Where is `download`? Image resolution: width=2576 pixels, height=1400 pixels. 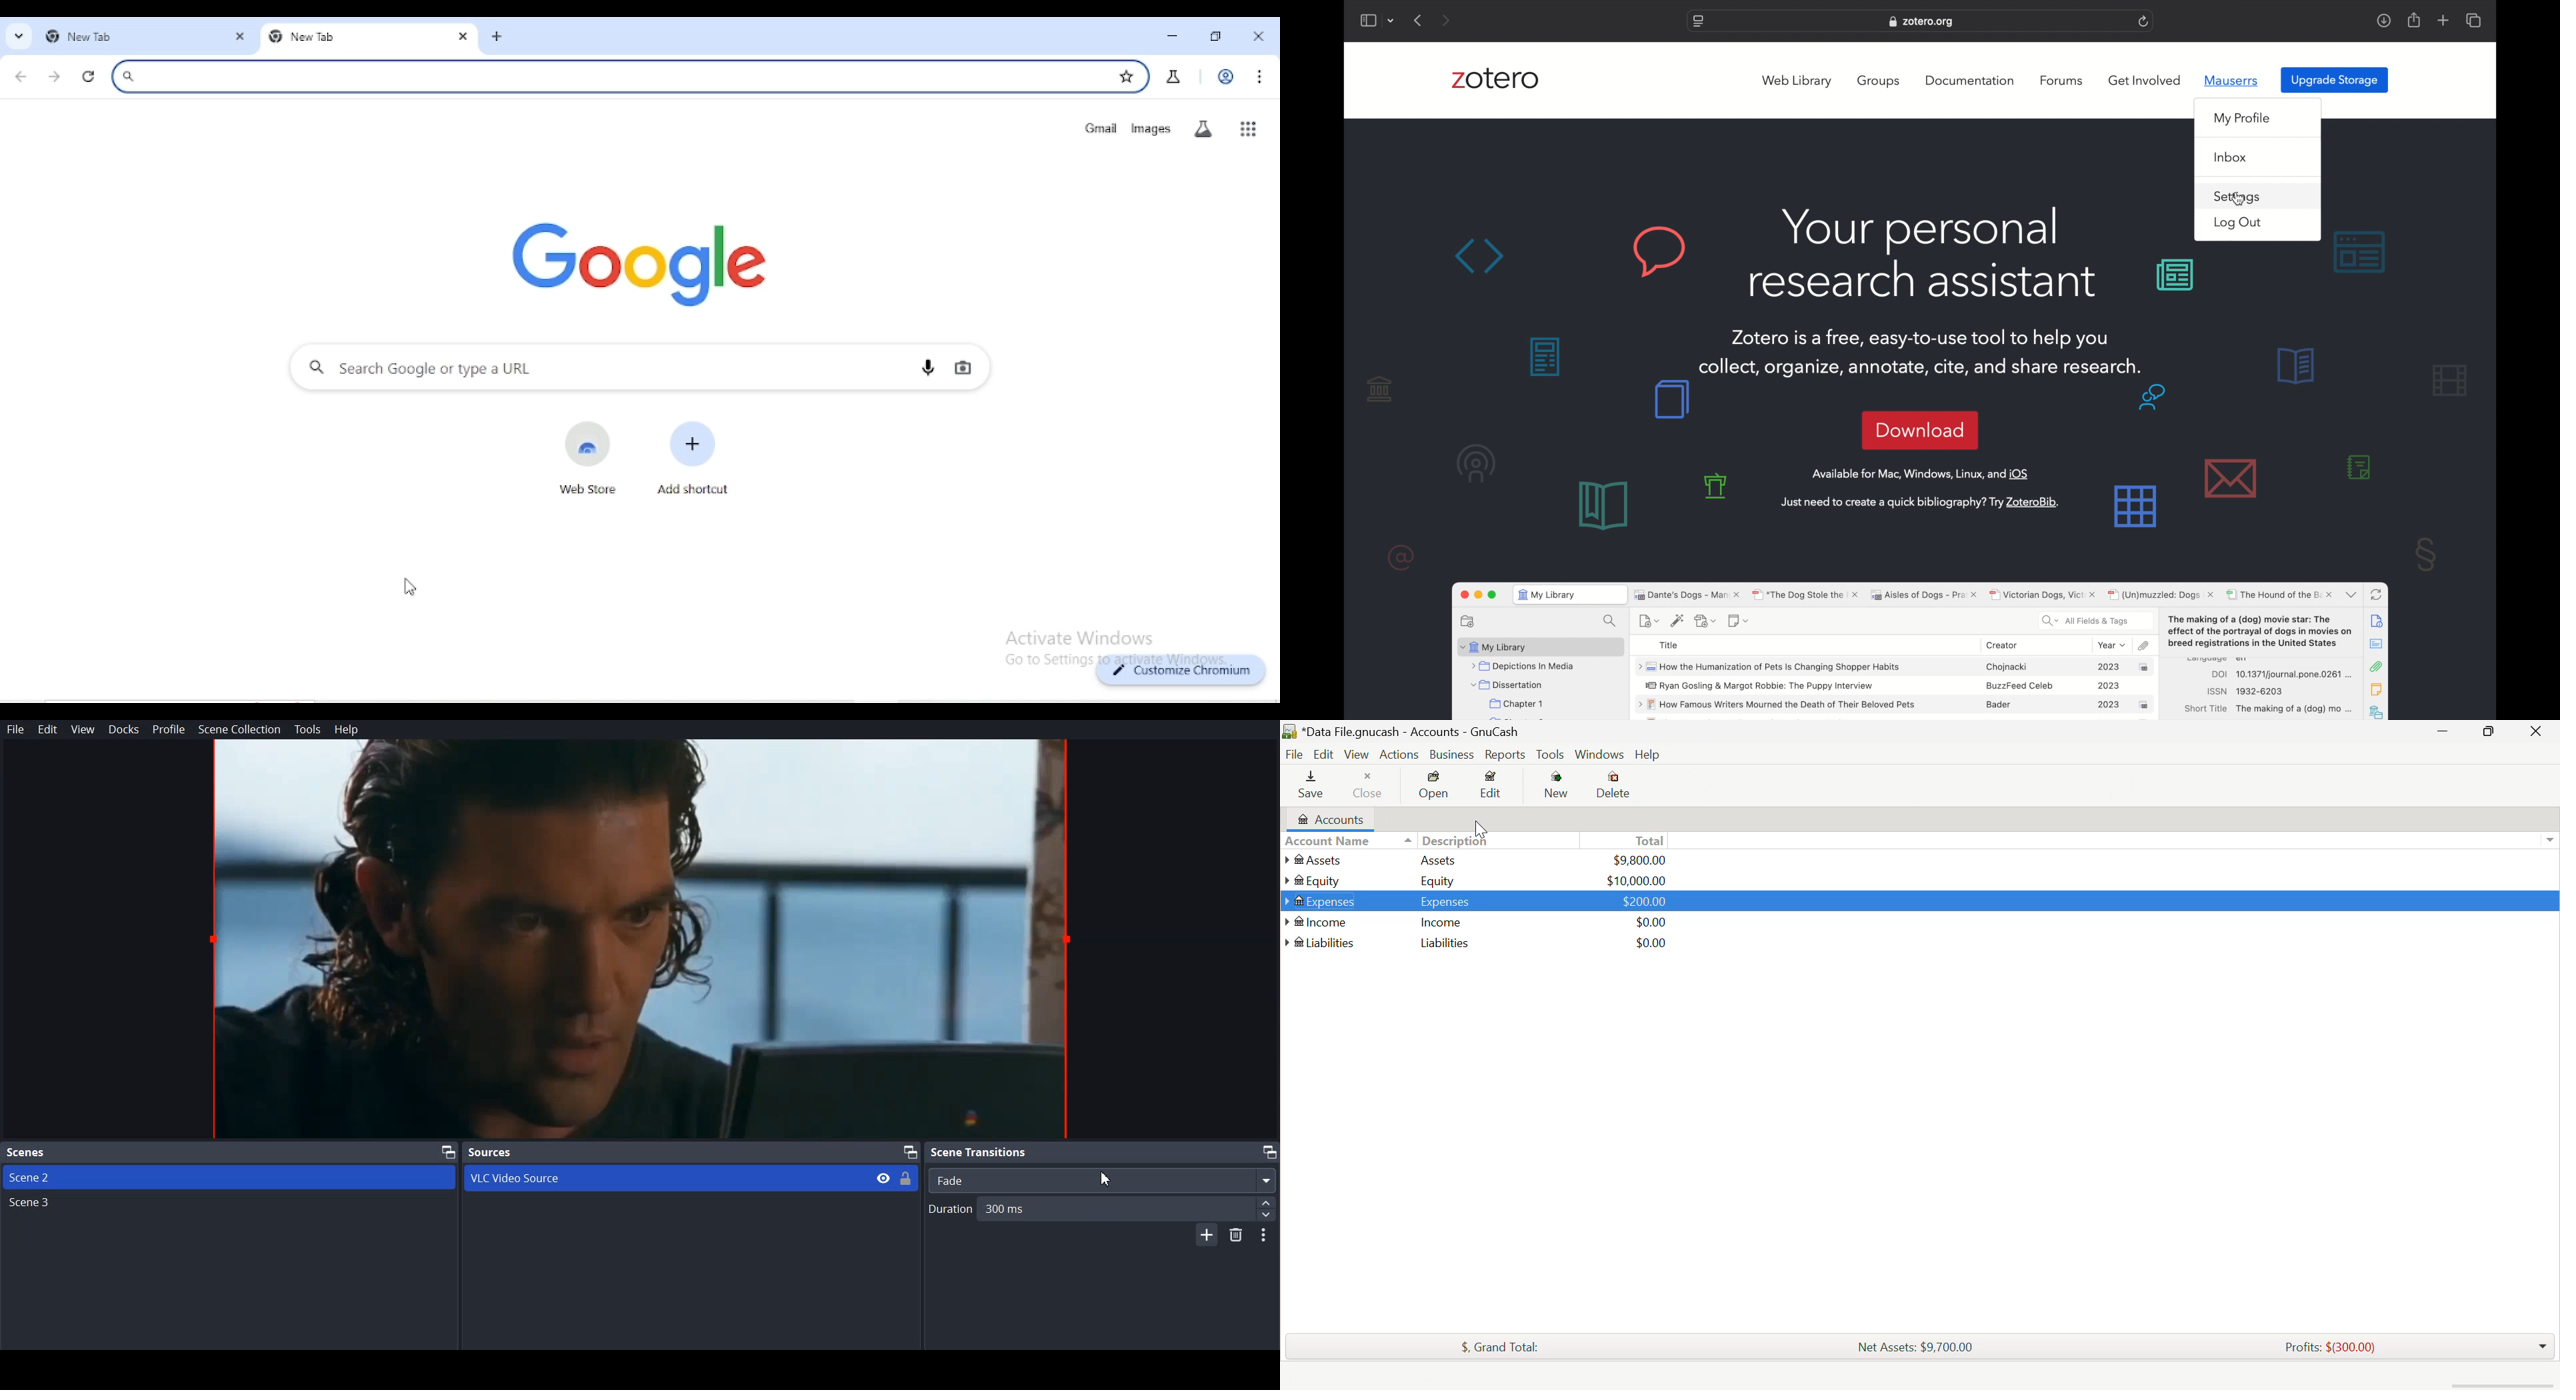 download is located at coordinates (1920, 431).